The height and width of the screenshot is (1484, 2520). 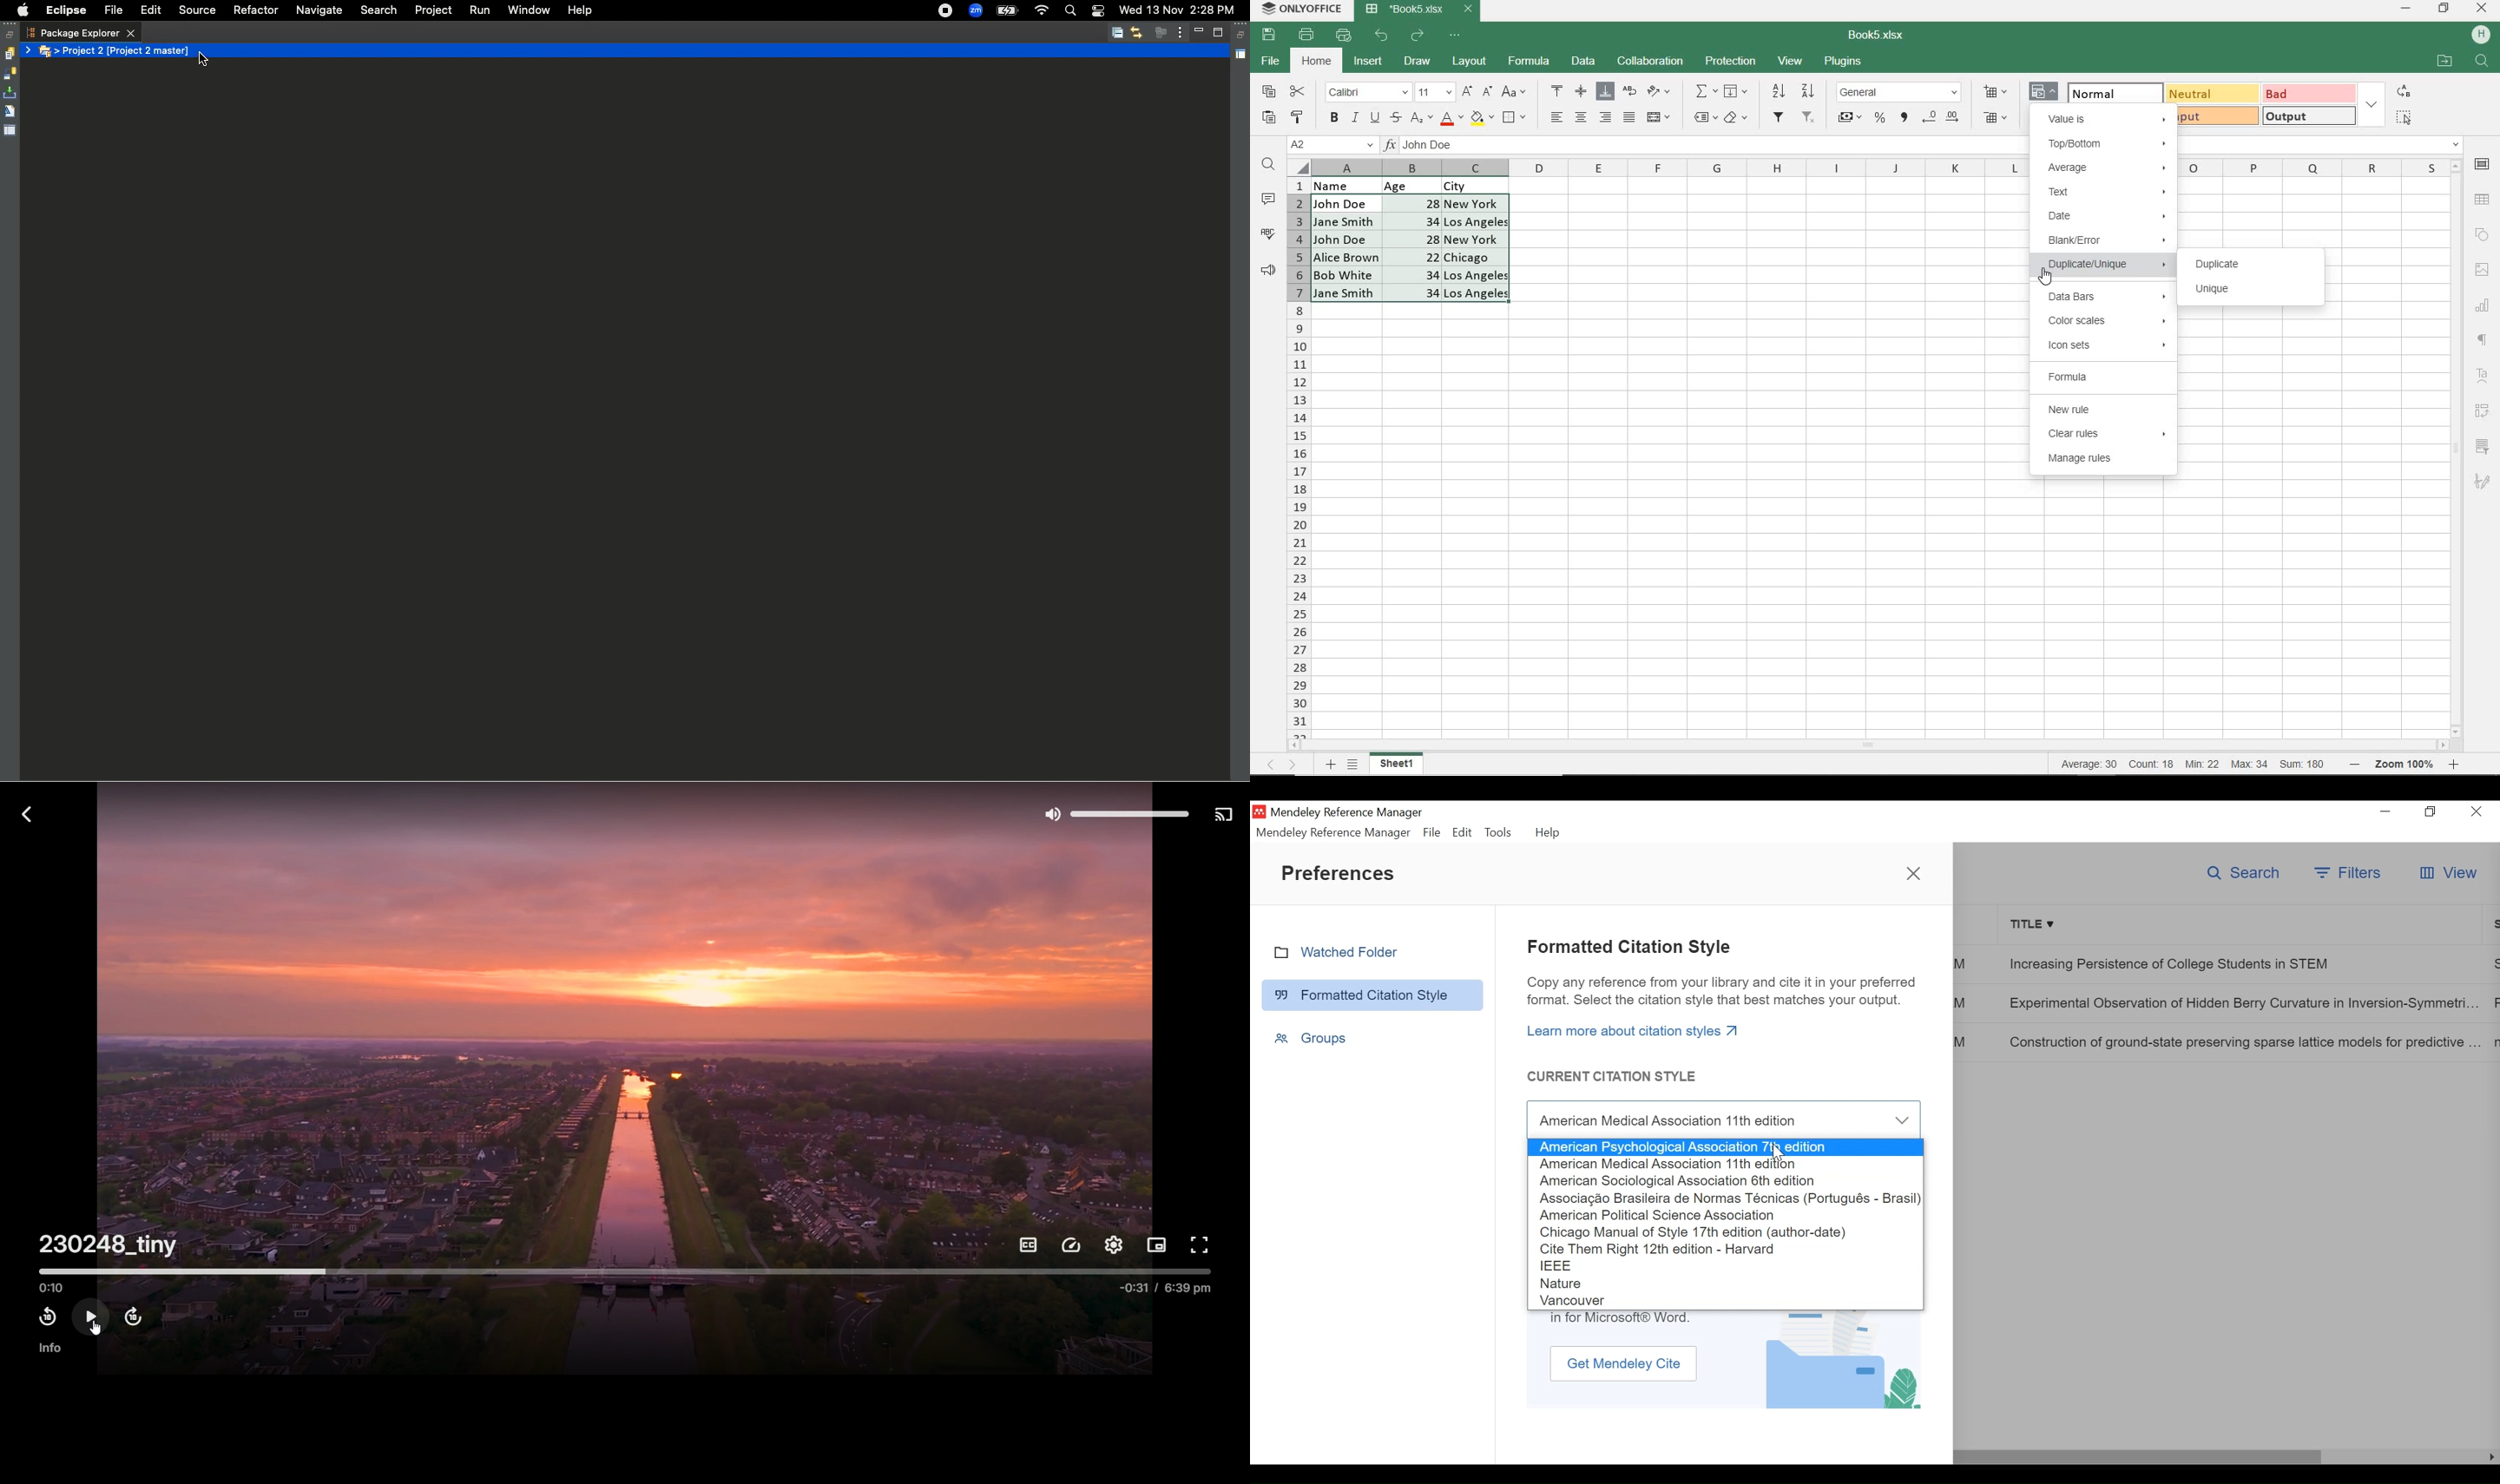 I want to click on Nature, so click(x=1726, y=1282).